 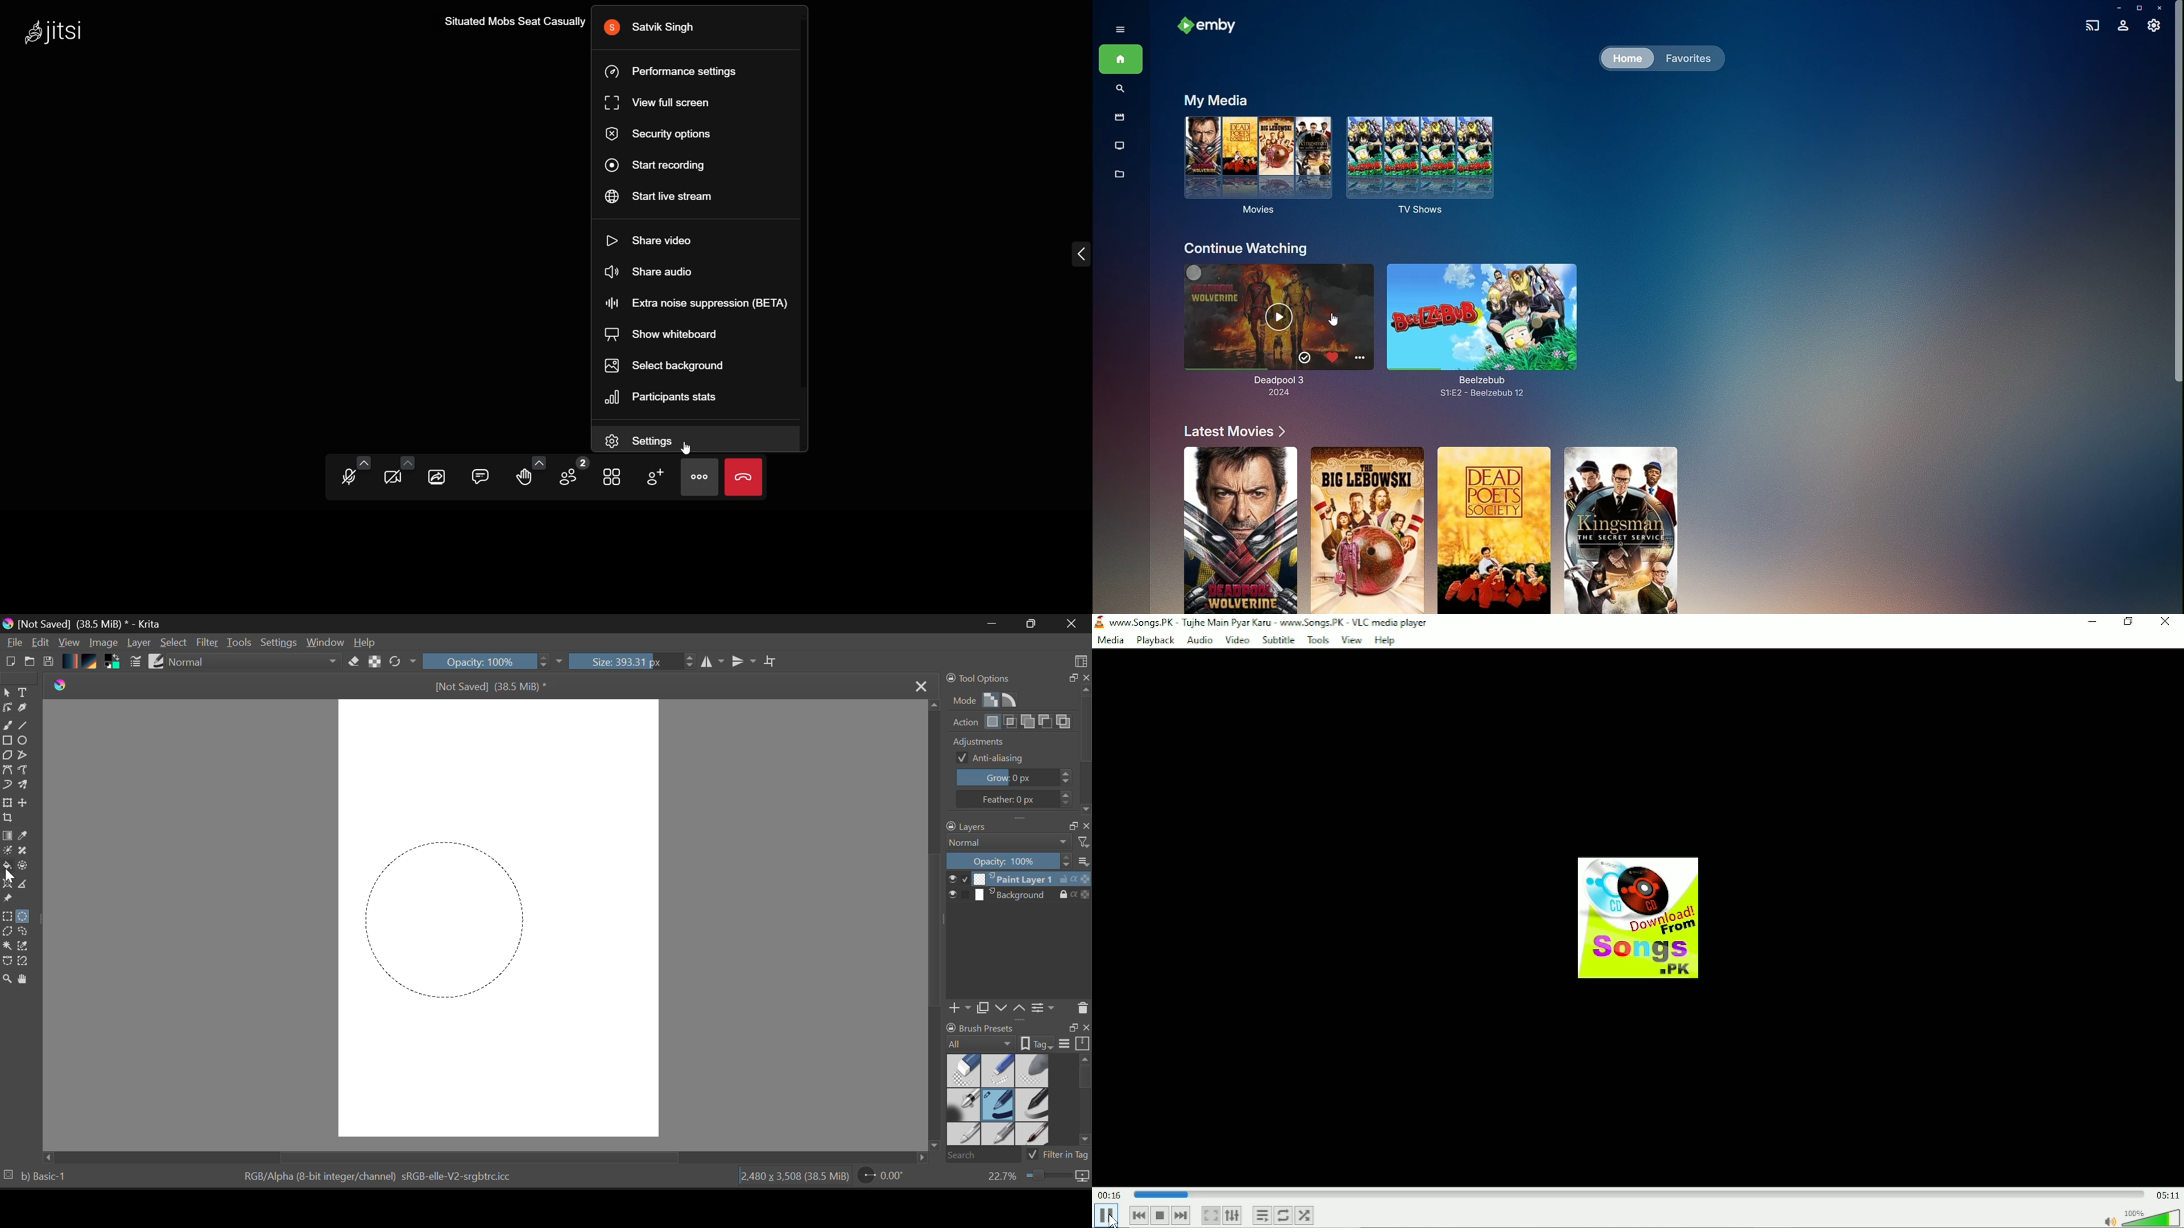 I want to click on Tools, so click(x=1318, y=640).